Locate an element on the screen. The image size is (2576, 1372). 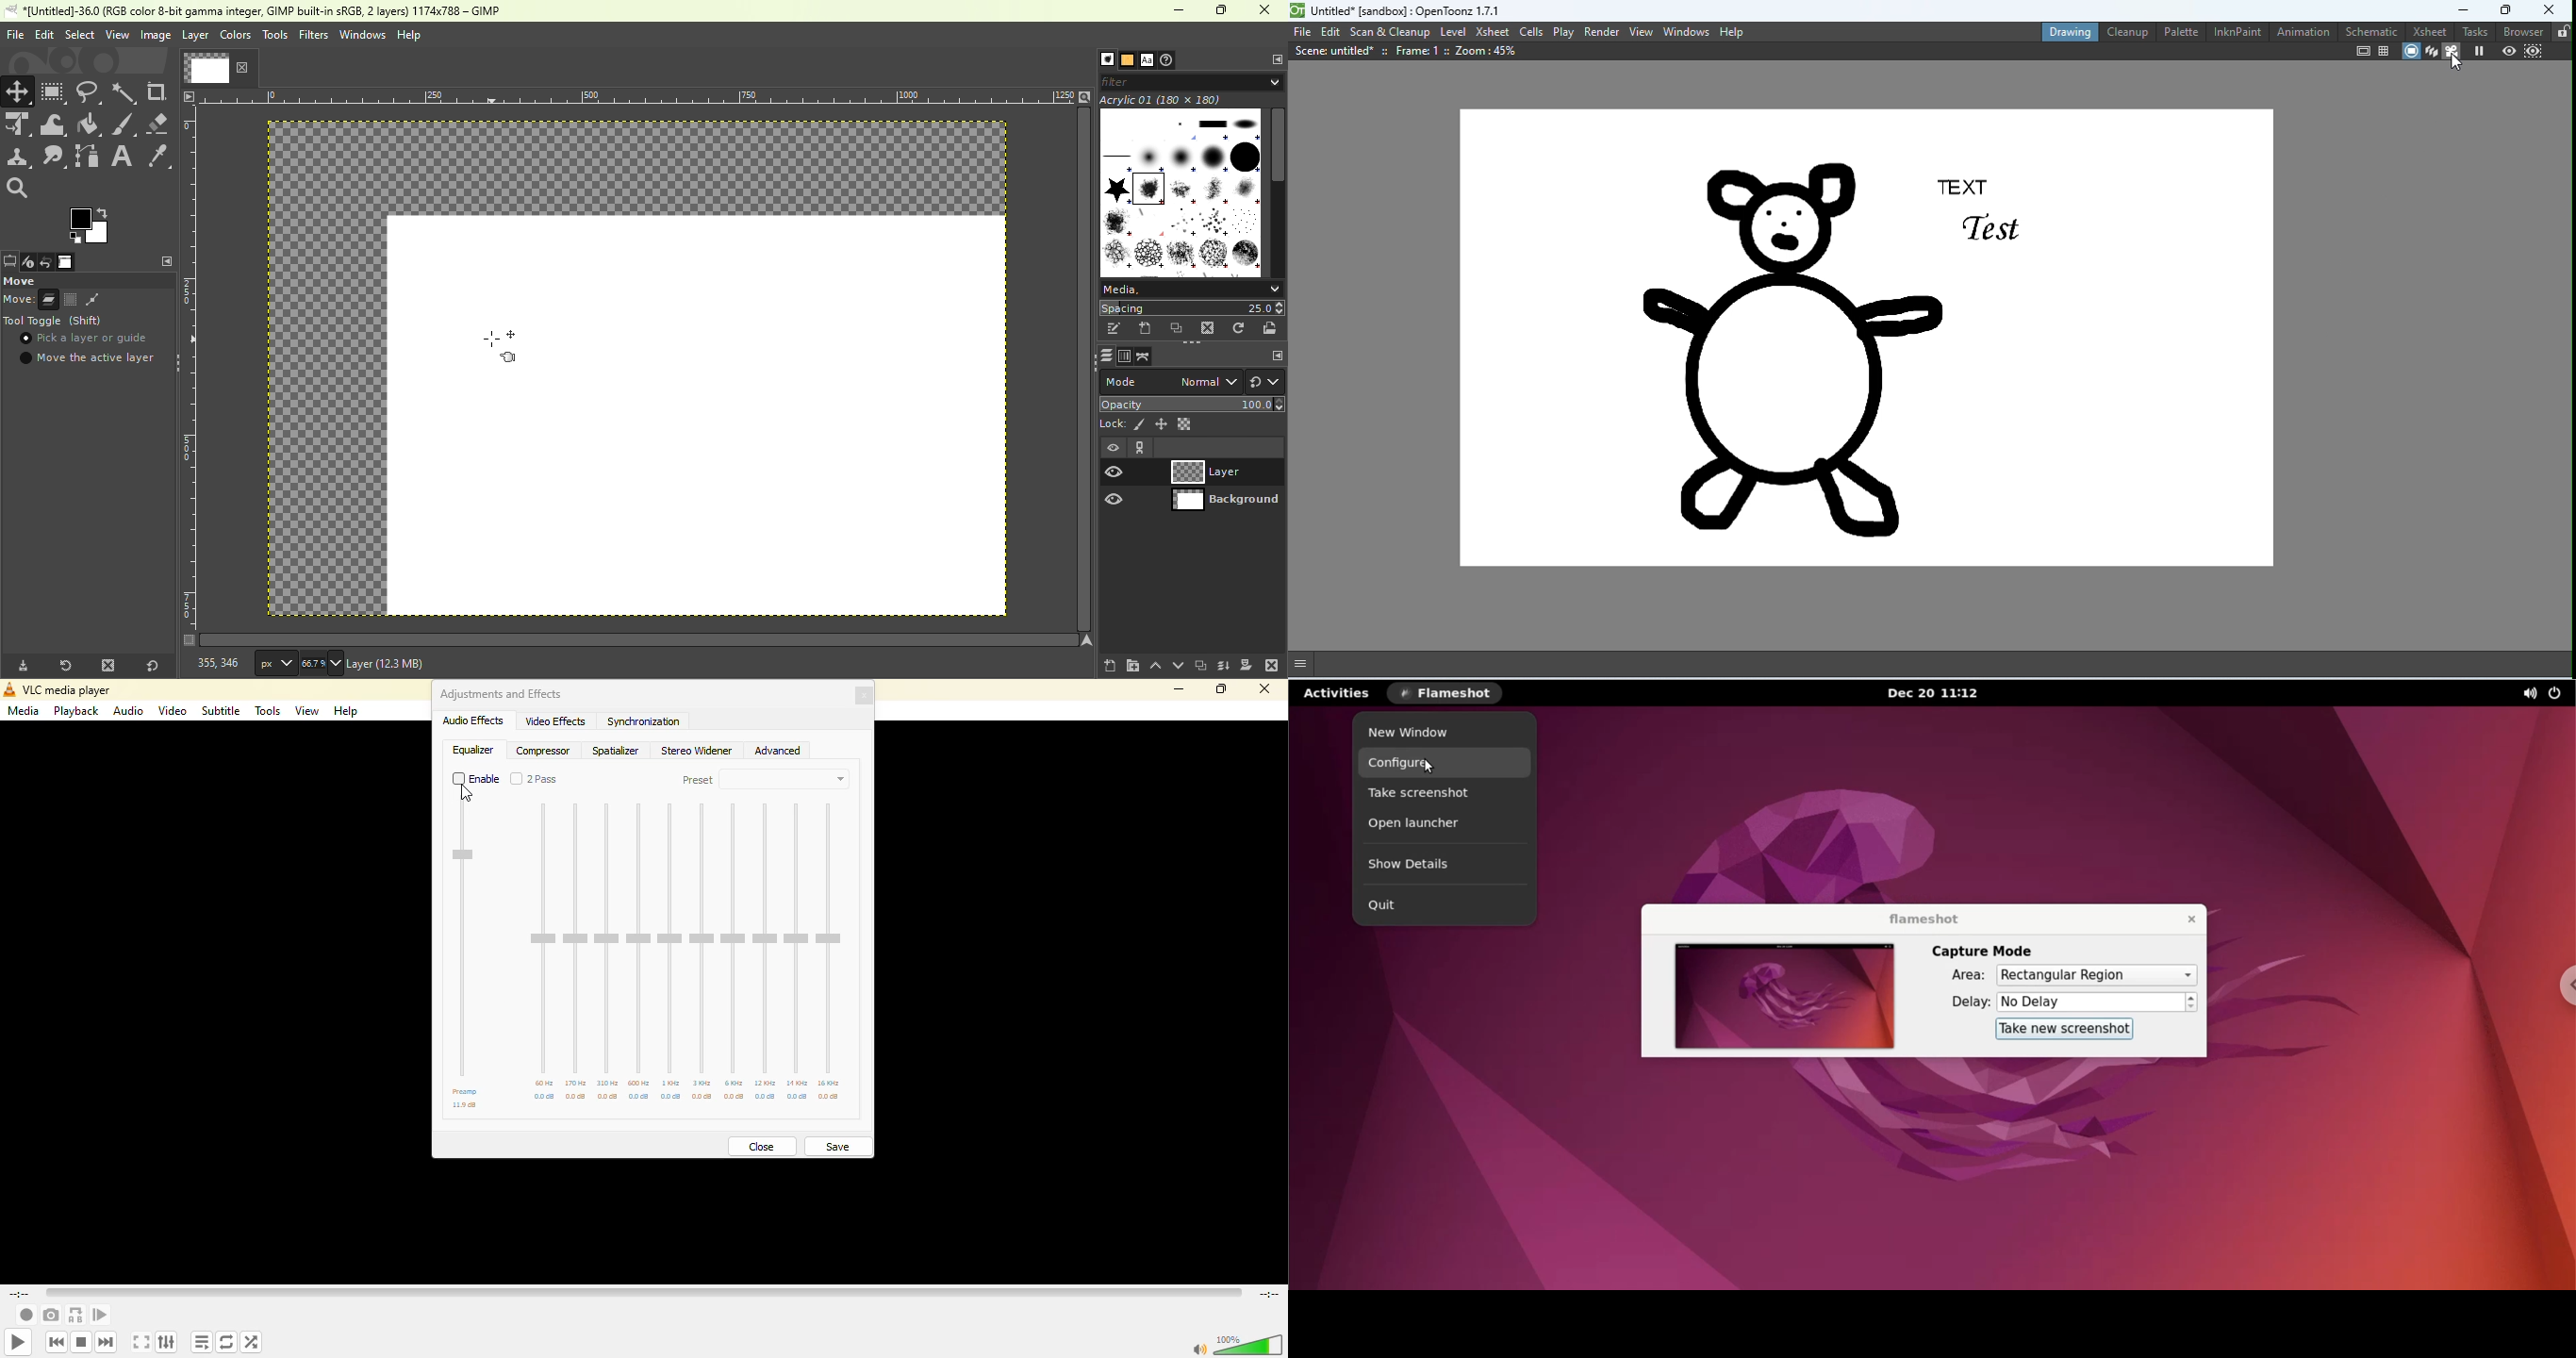
adjustor is located at coordinates (670, 938).